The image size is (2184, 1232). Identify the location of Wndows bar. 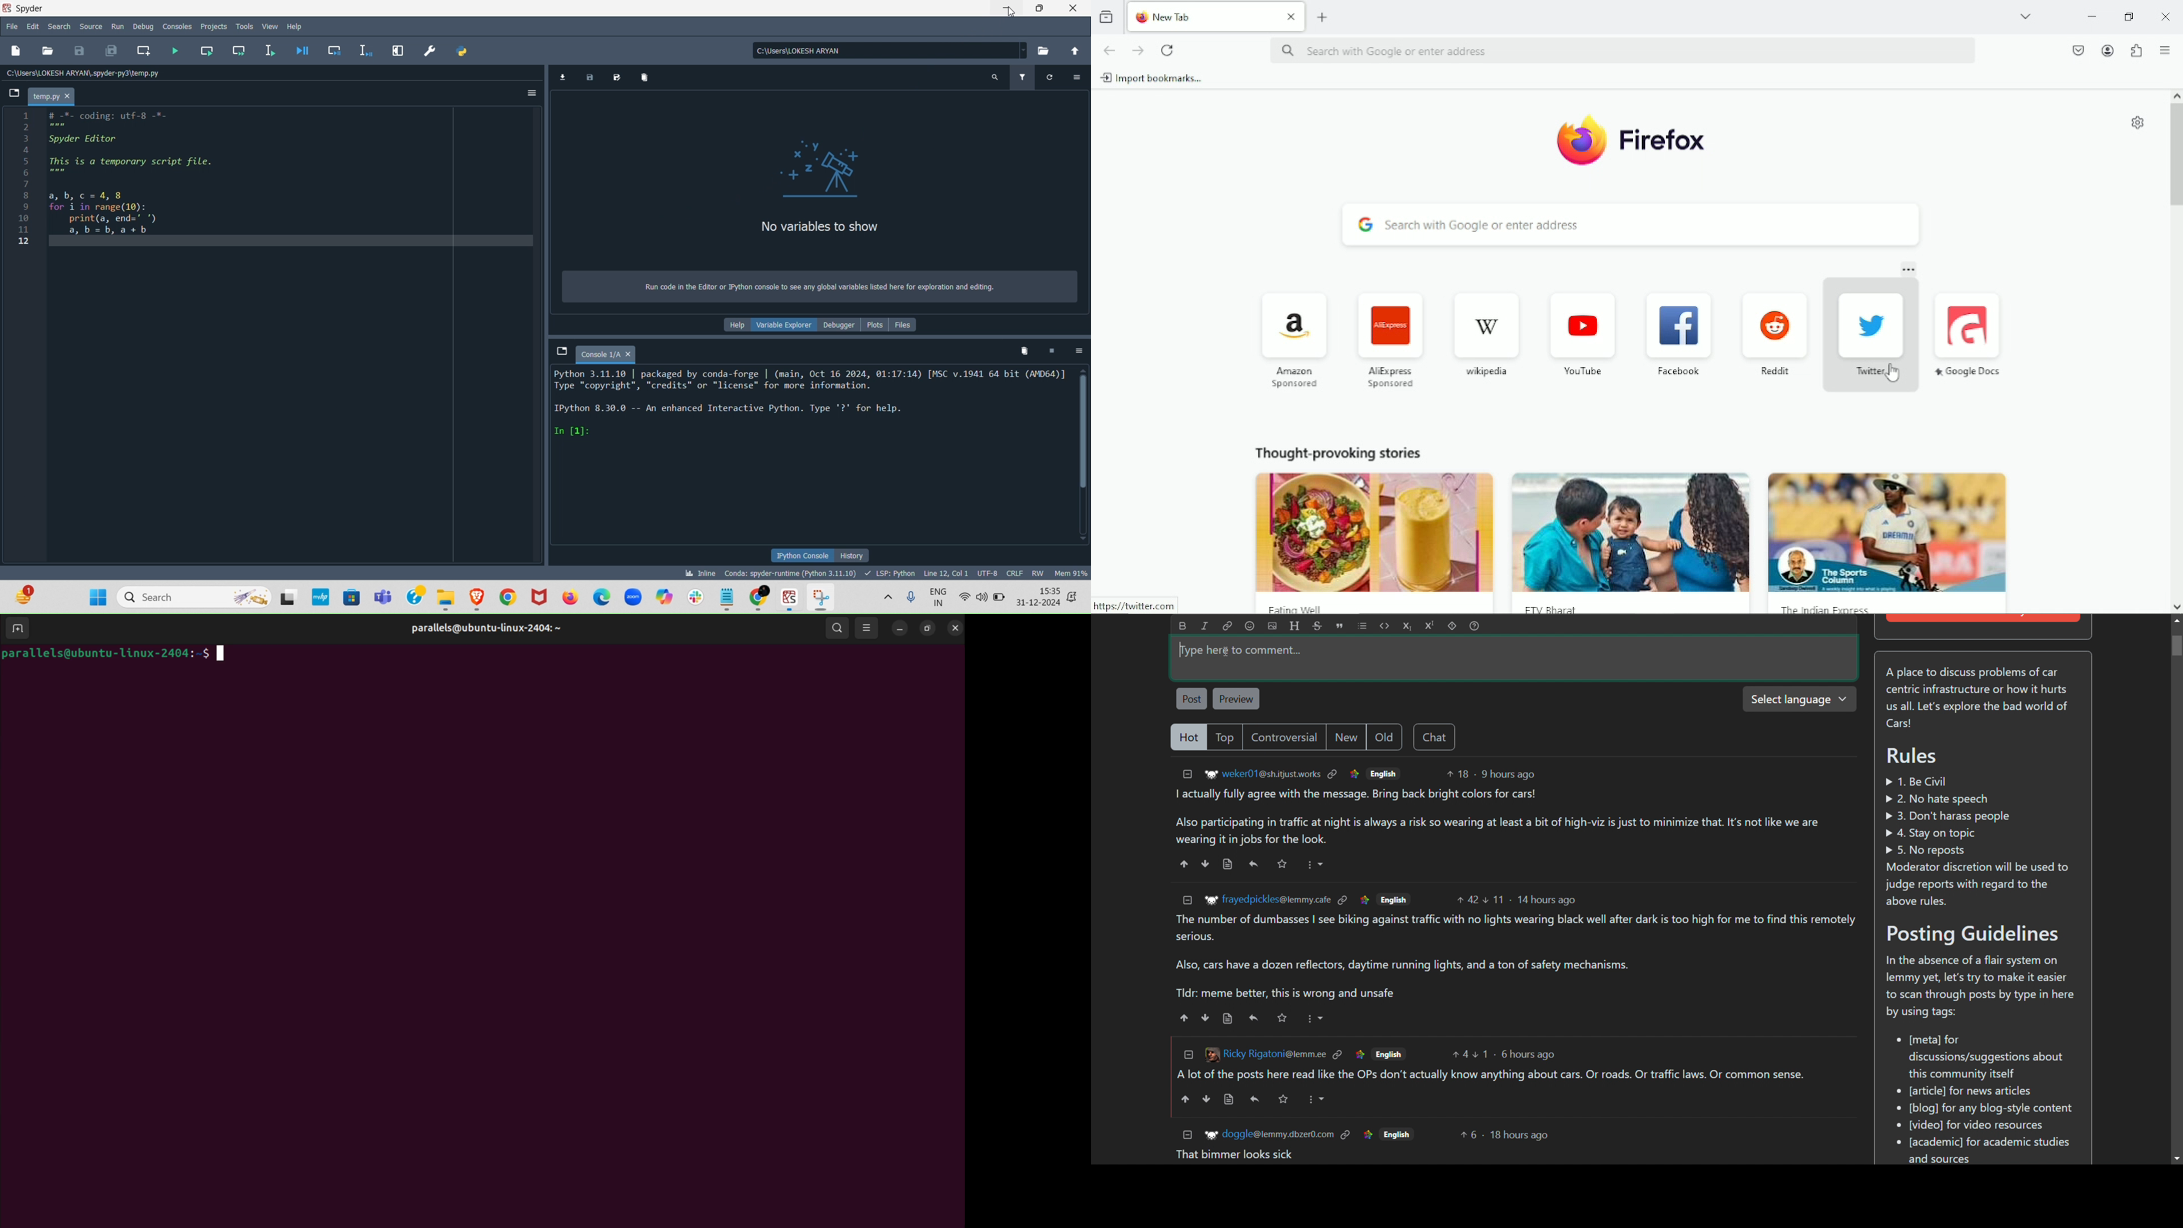
(546, 598).